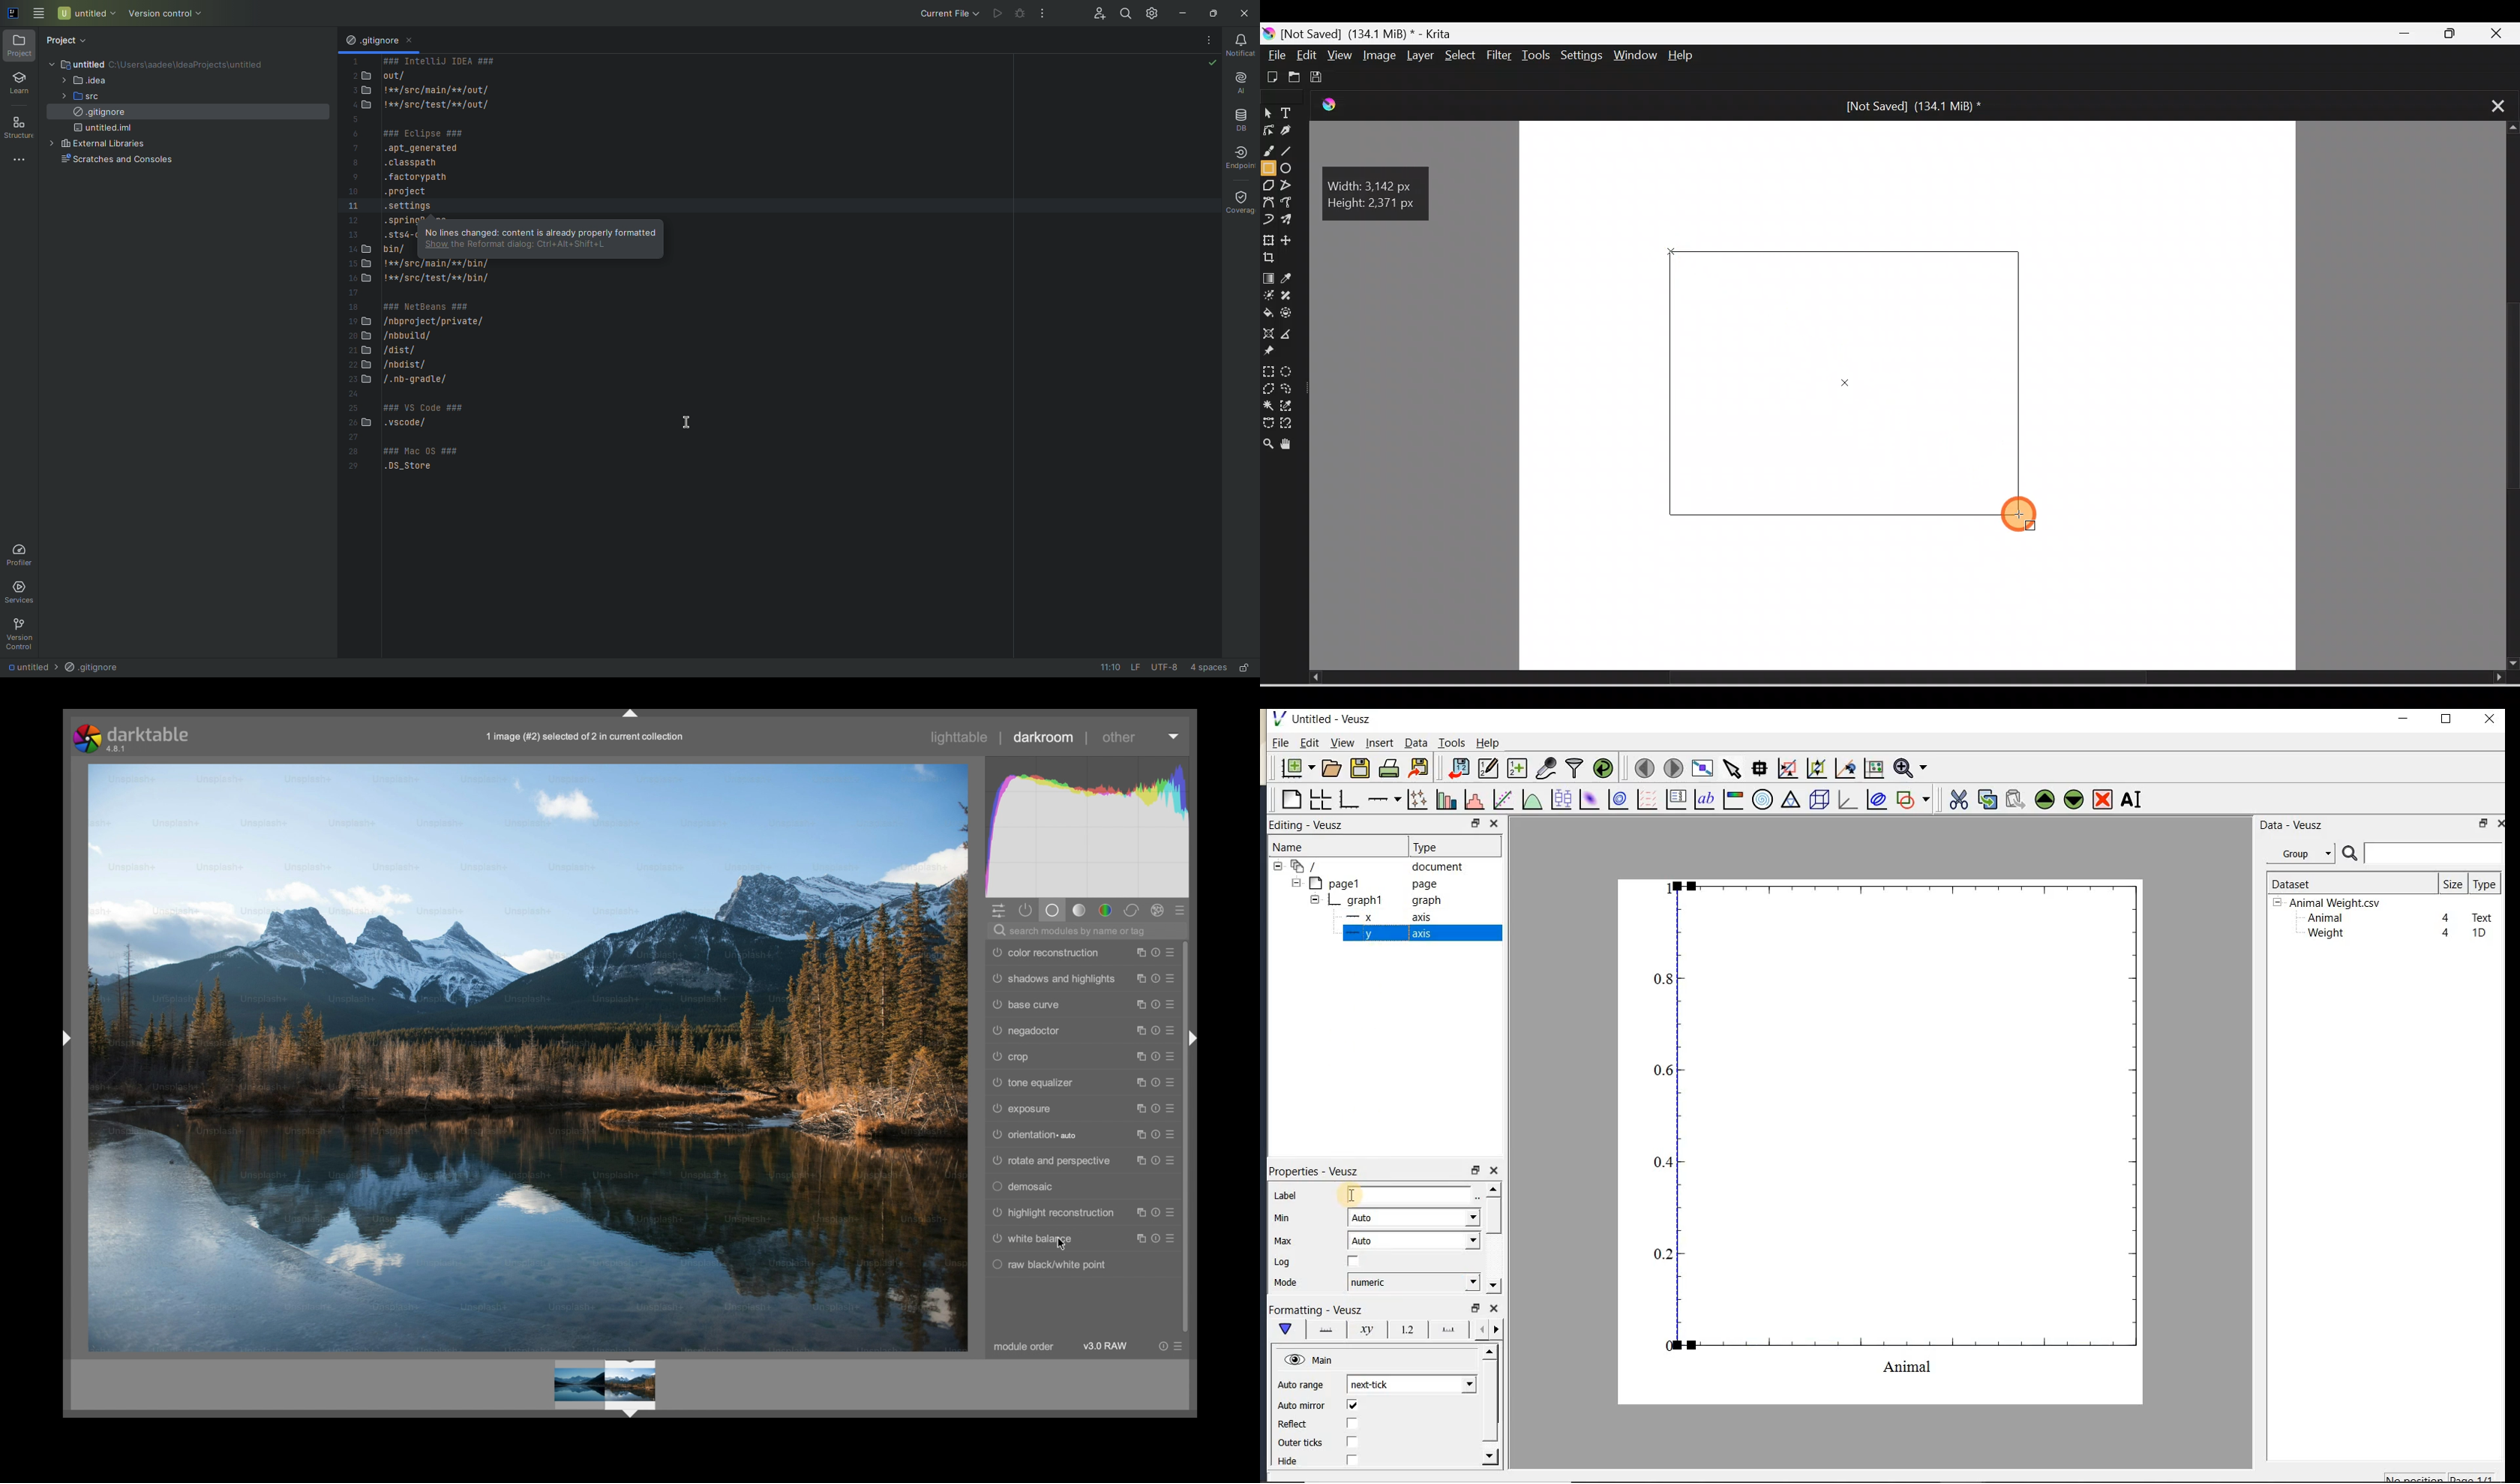 The height and width of the screenshot is (1484, 2520). I want to click on click or draw a rectangle to zoom graph axes, so click(1787, 769).